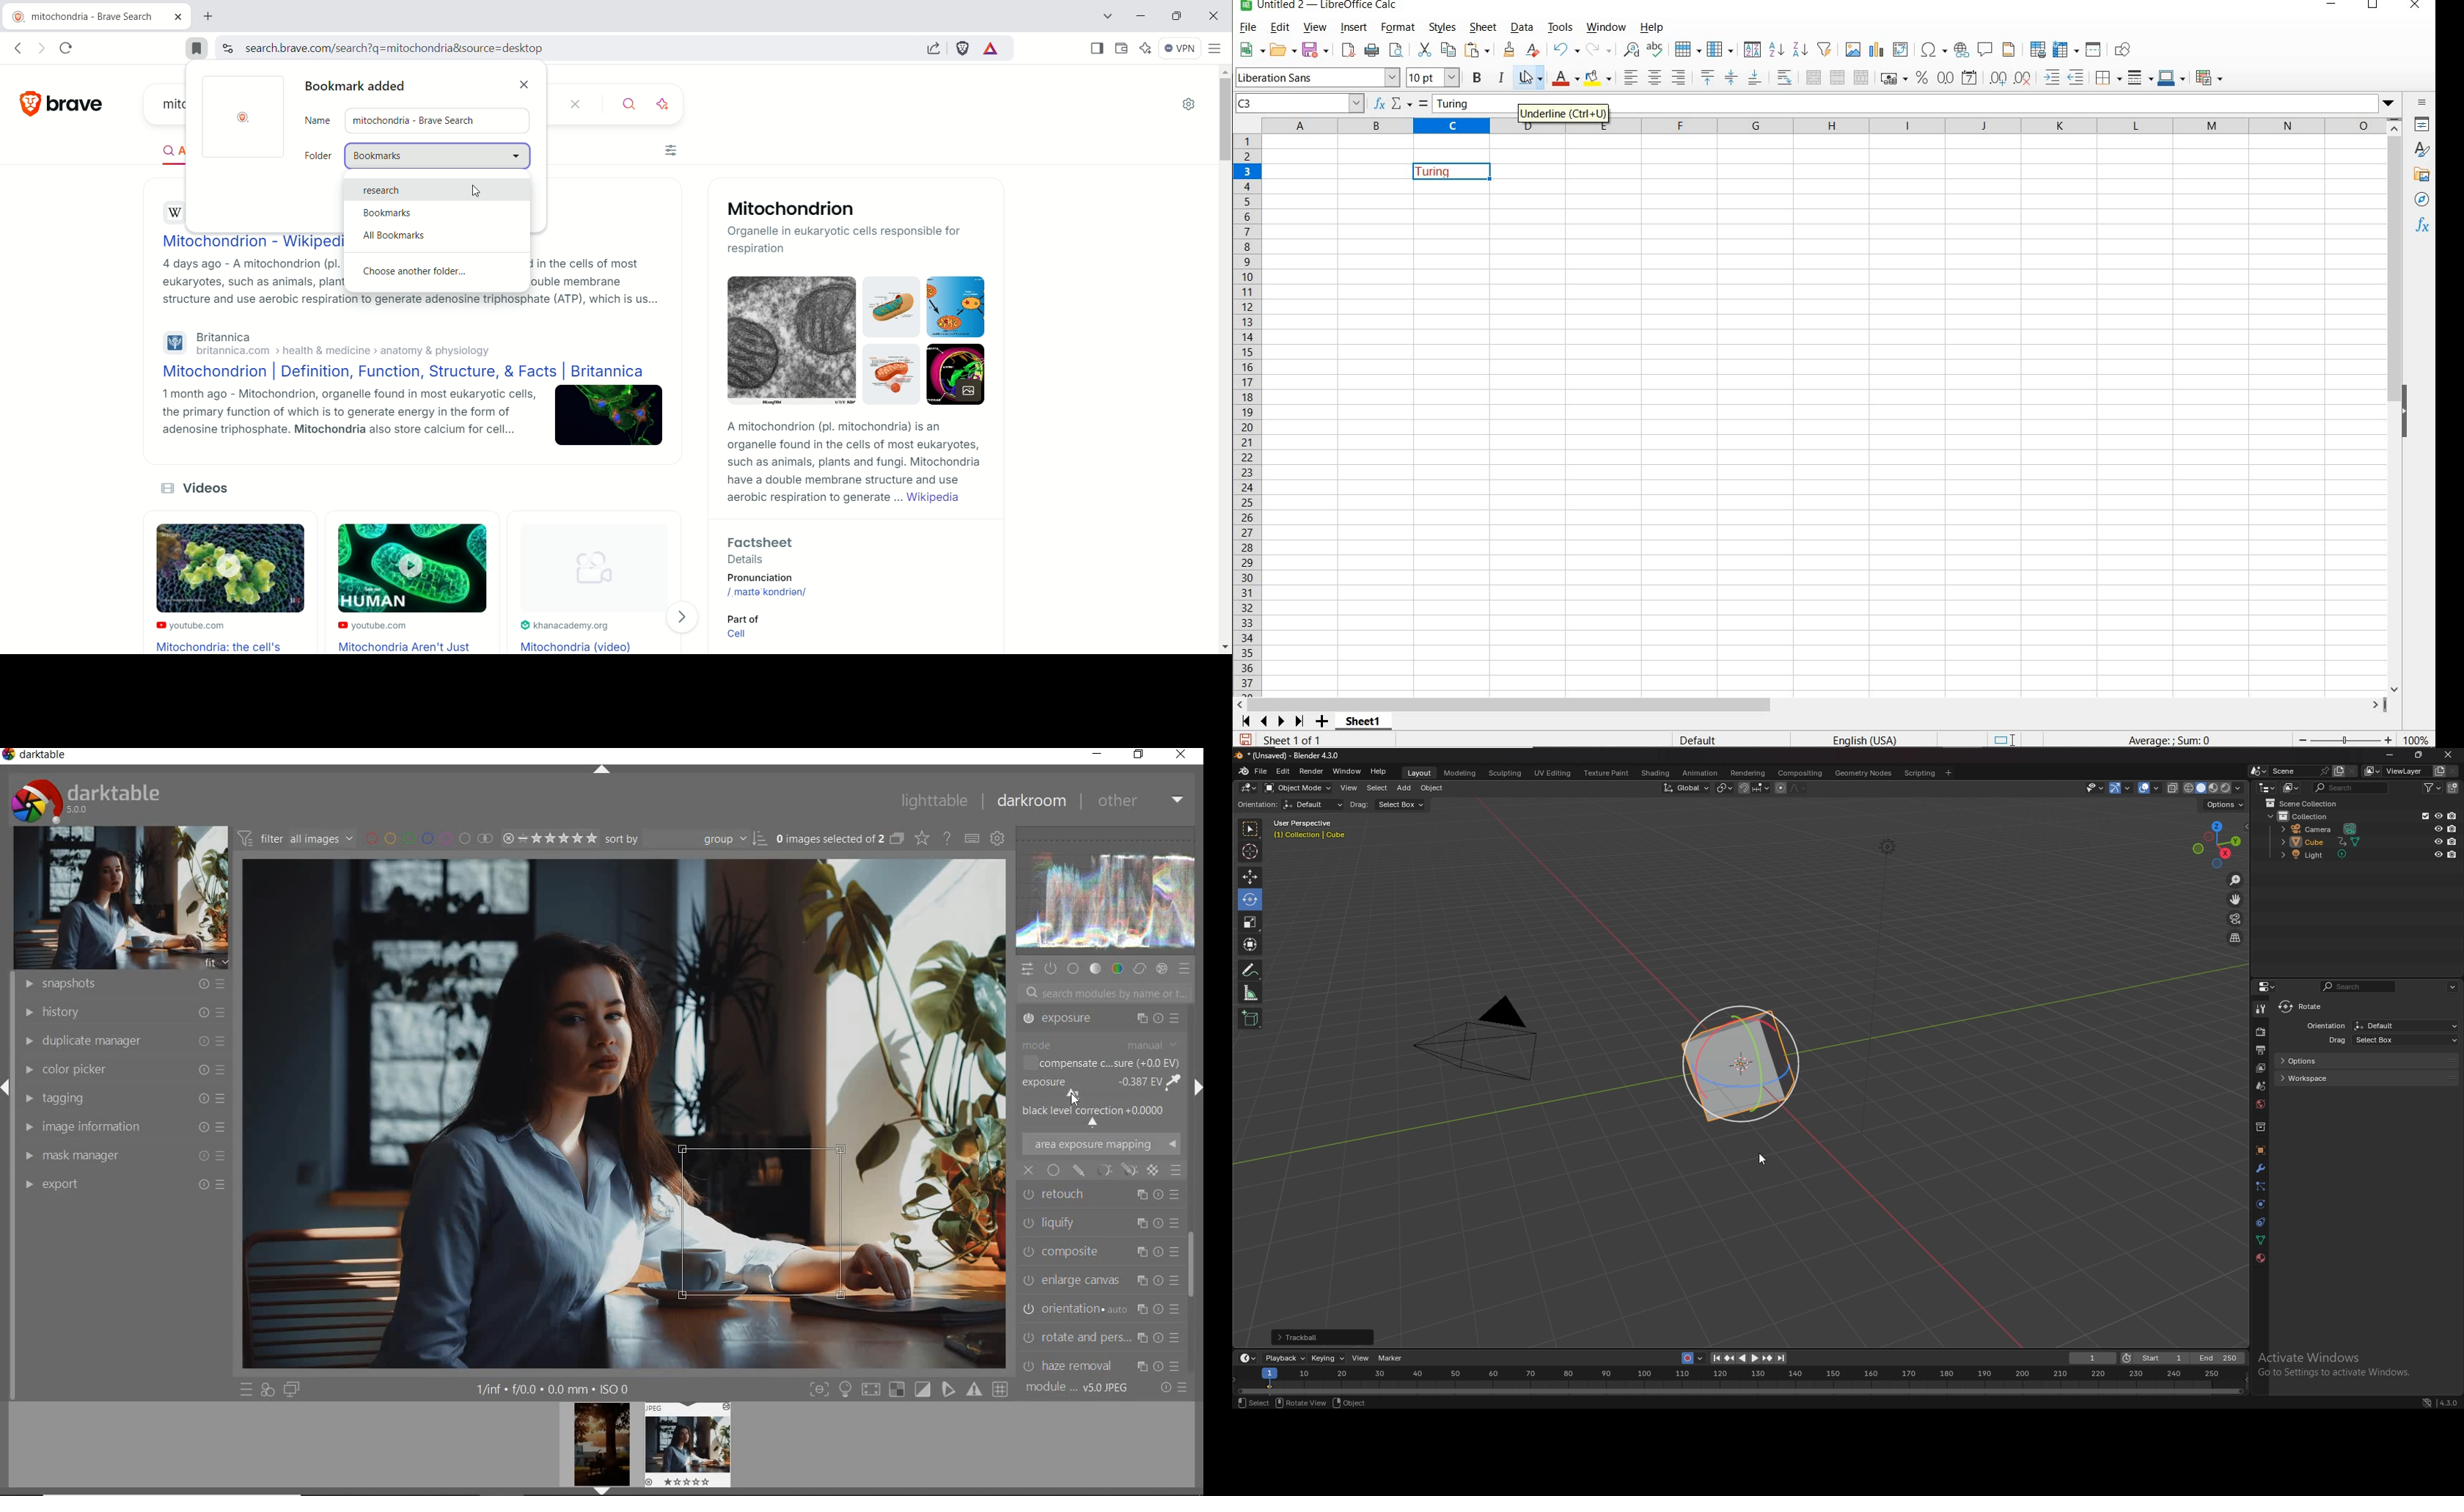  What do you see at coordinates (2453, 771) in the screenshot?
I see `remove view layer` at bounding box center [2453, 771].